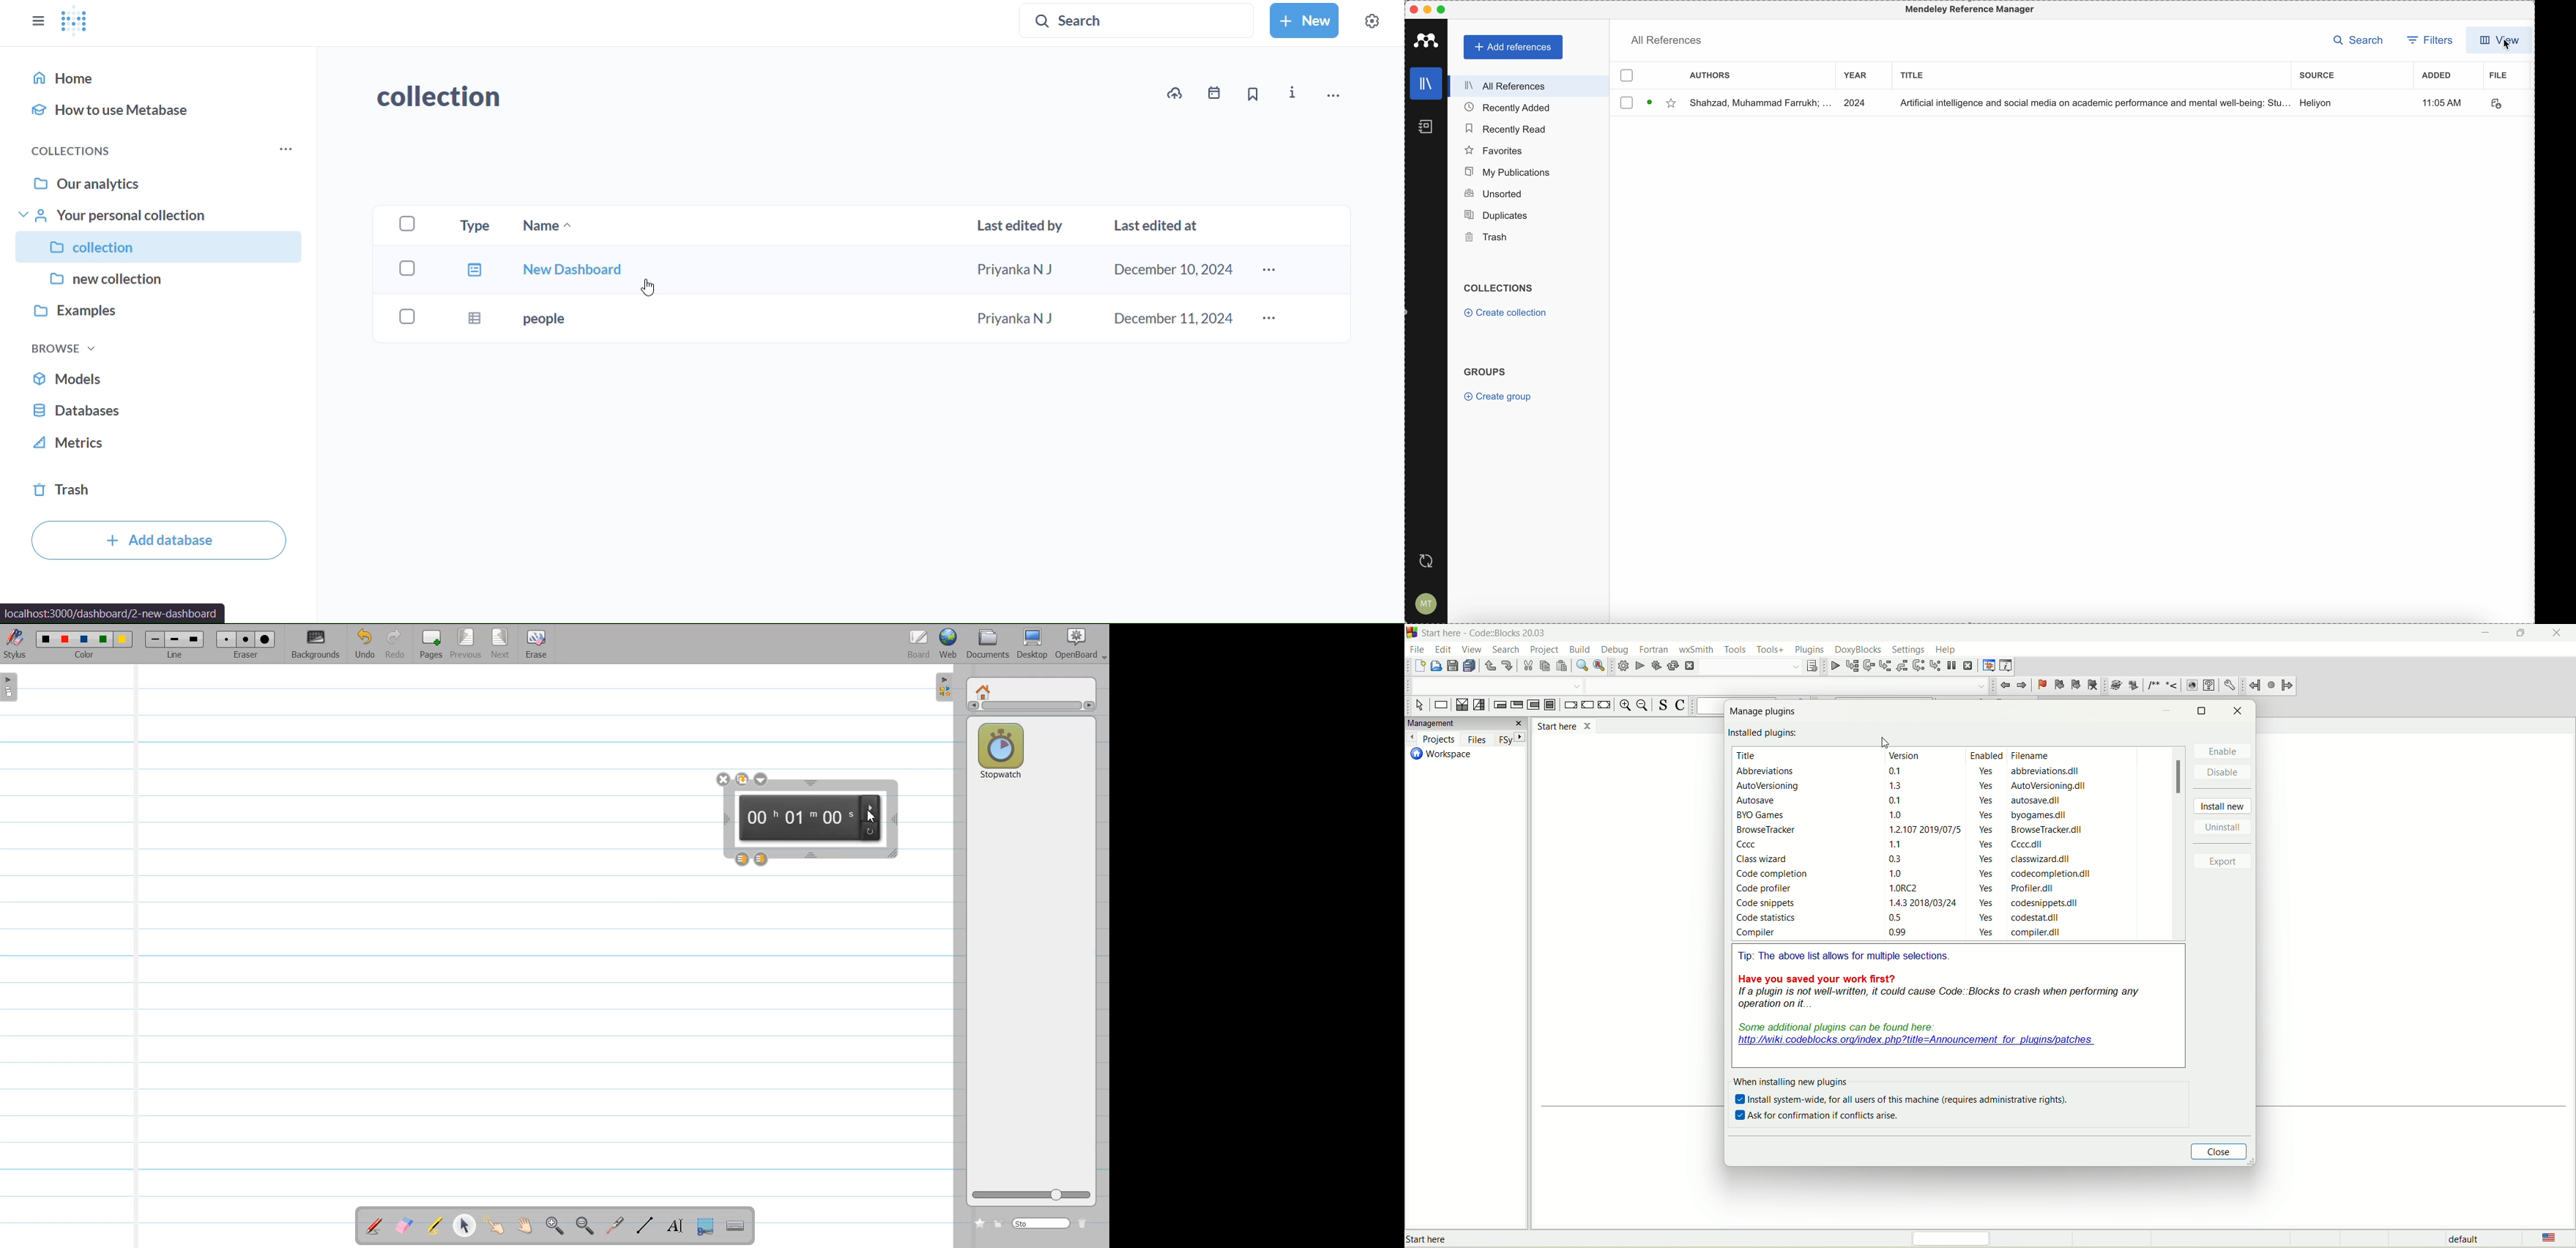 Image resolution: width=2576 pixels, height=1260 pixels. Describe the element at coordinates (1772, 650) in the screenshot. I see `tools+` at that location.